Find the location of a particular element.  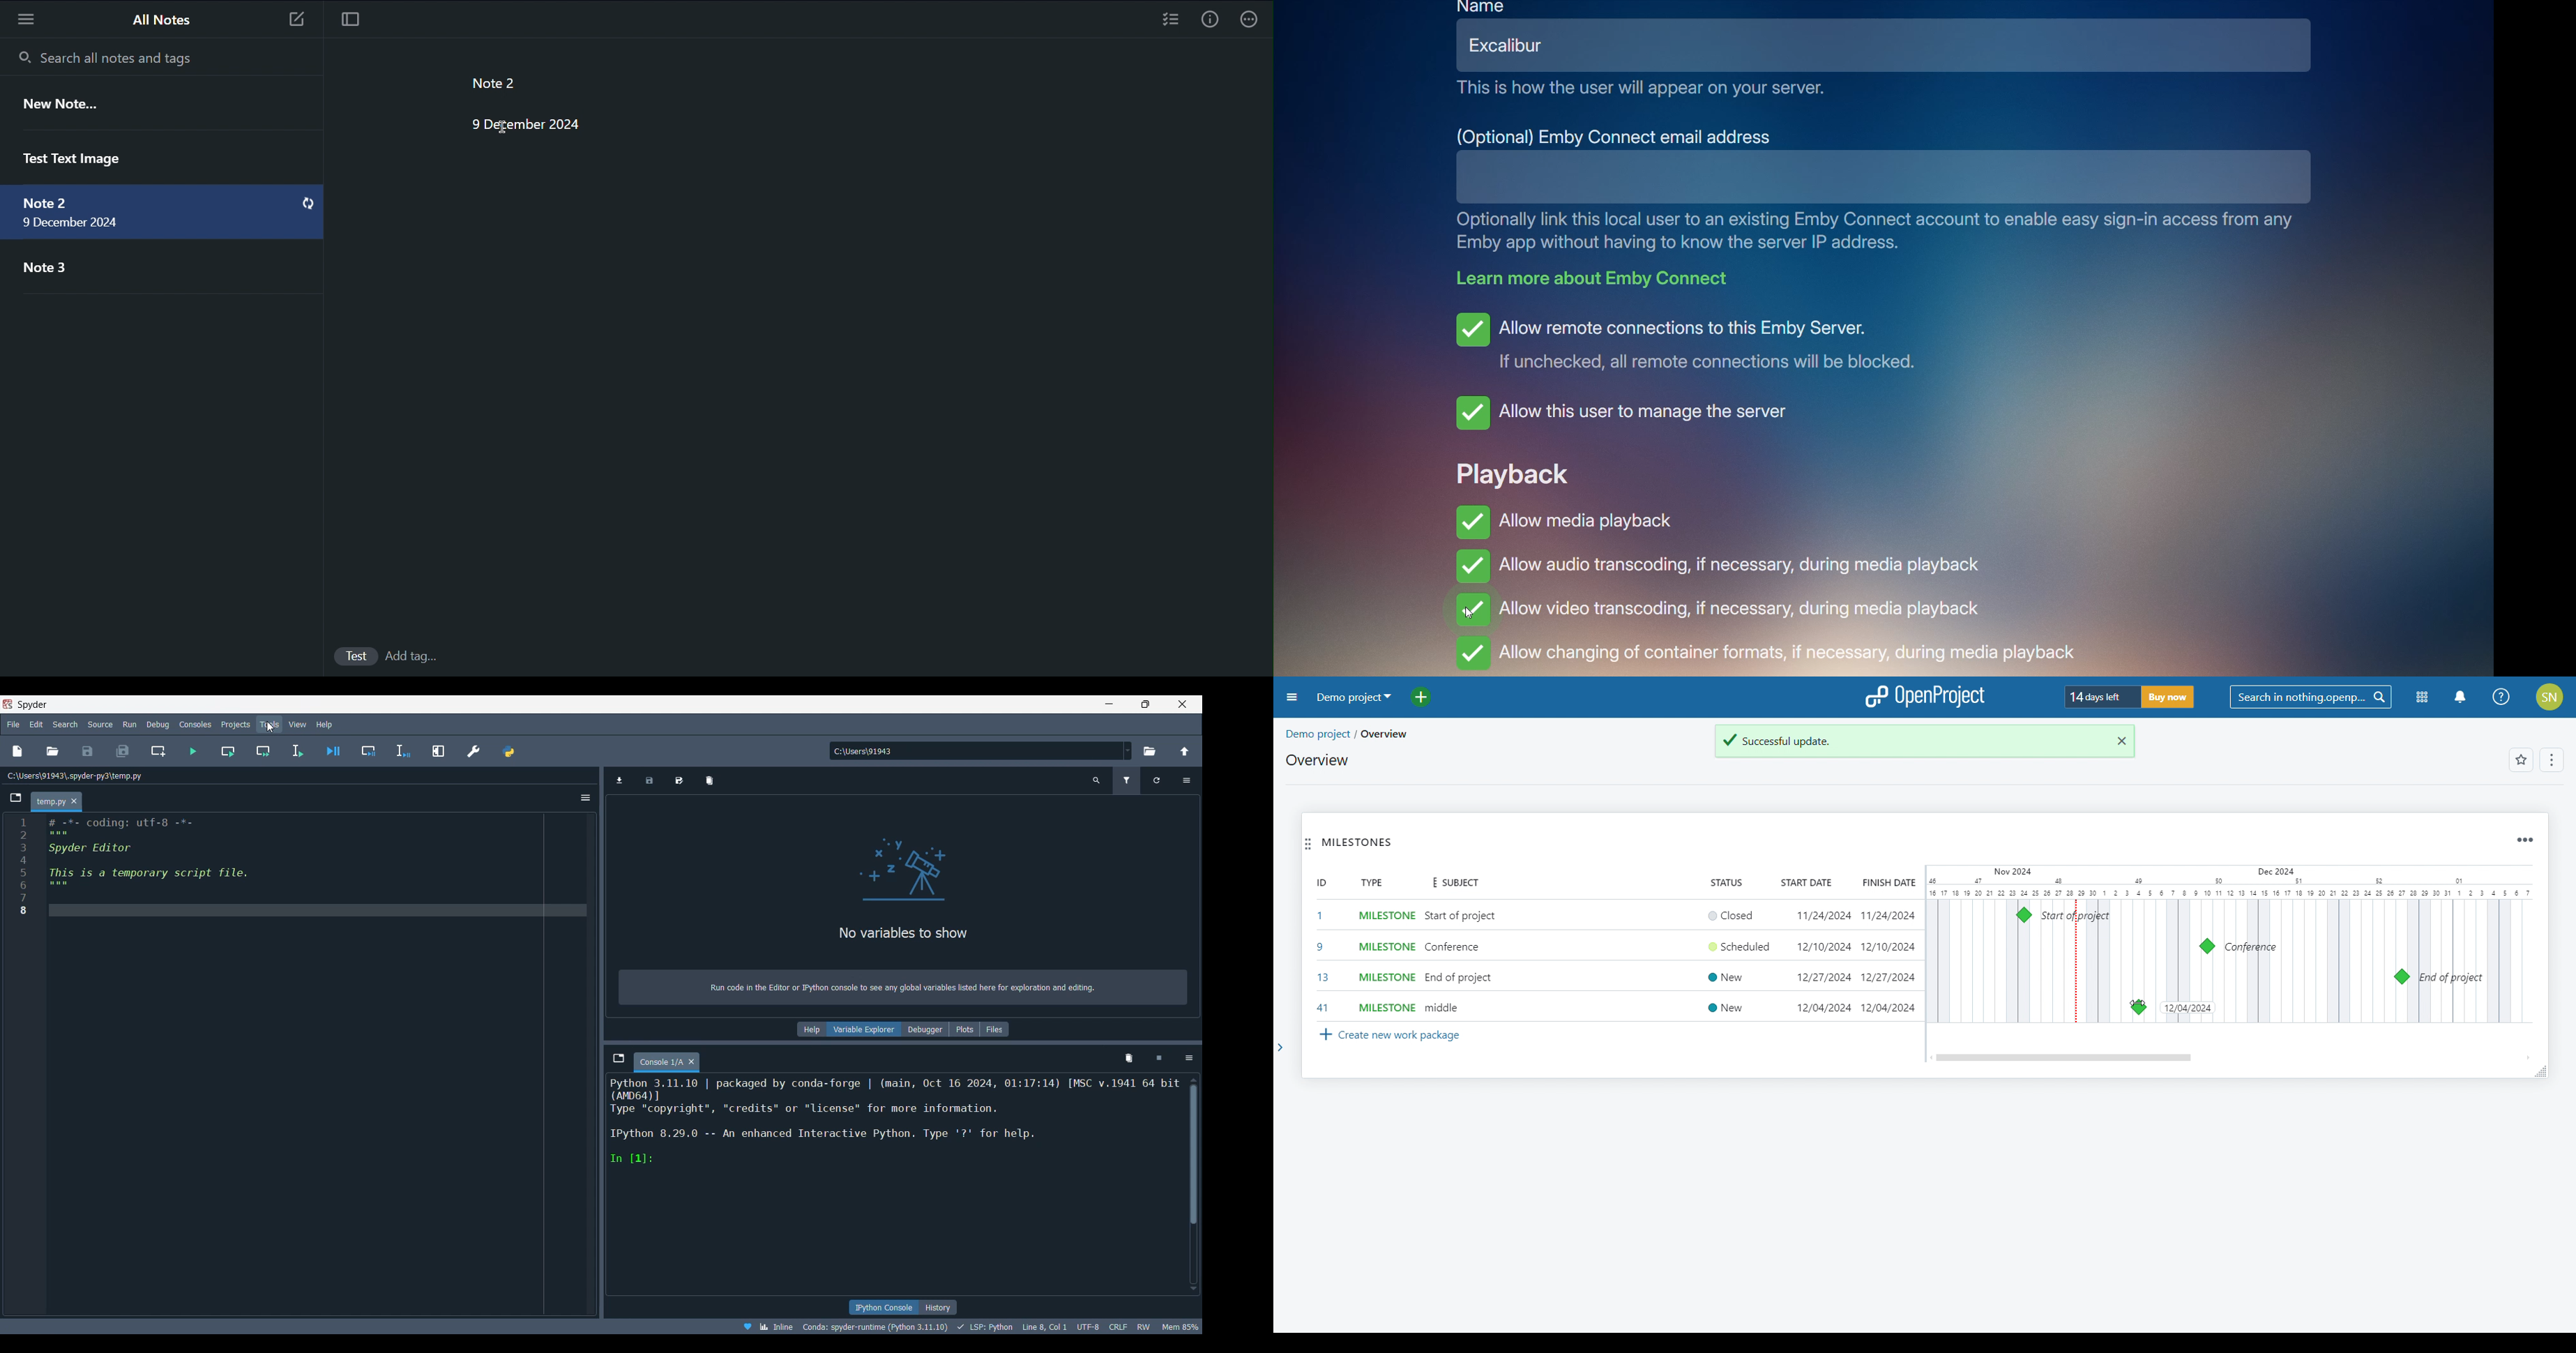

modules is located at coordinates (2423, 698).